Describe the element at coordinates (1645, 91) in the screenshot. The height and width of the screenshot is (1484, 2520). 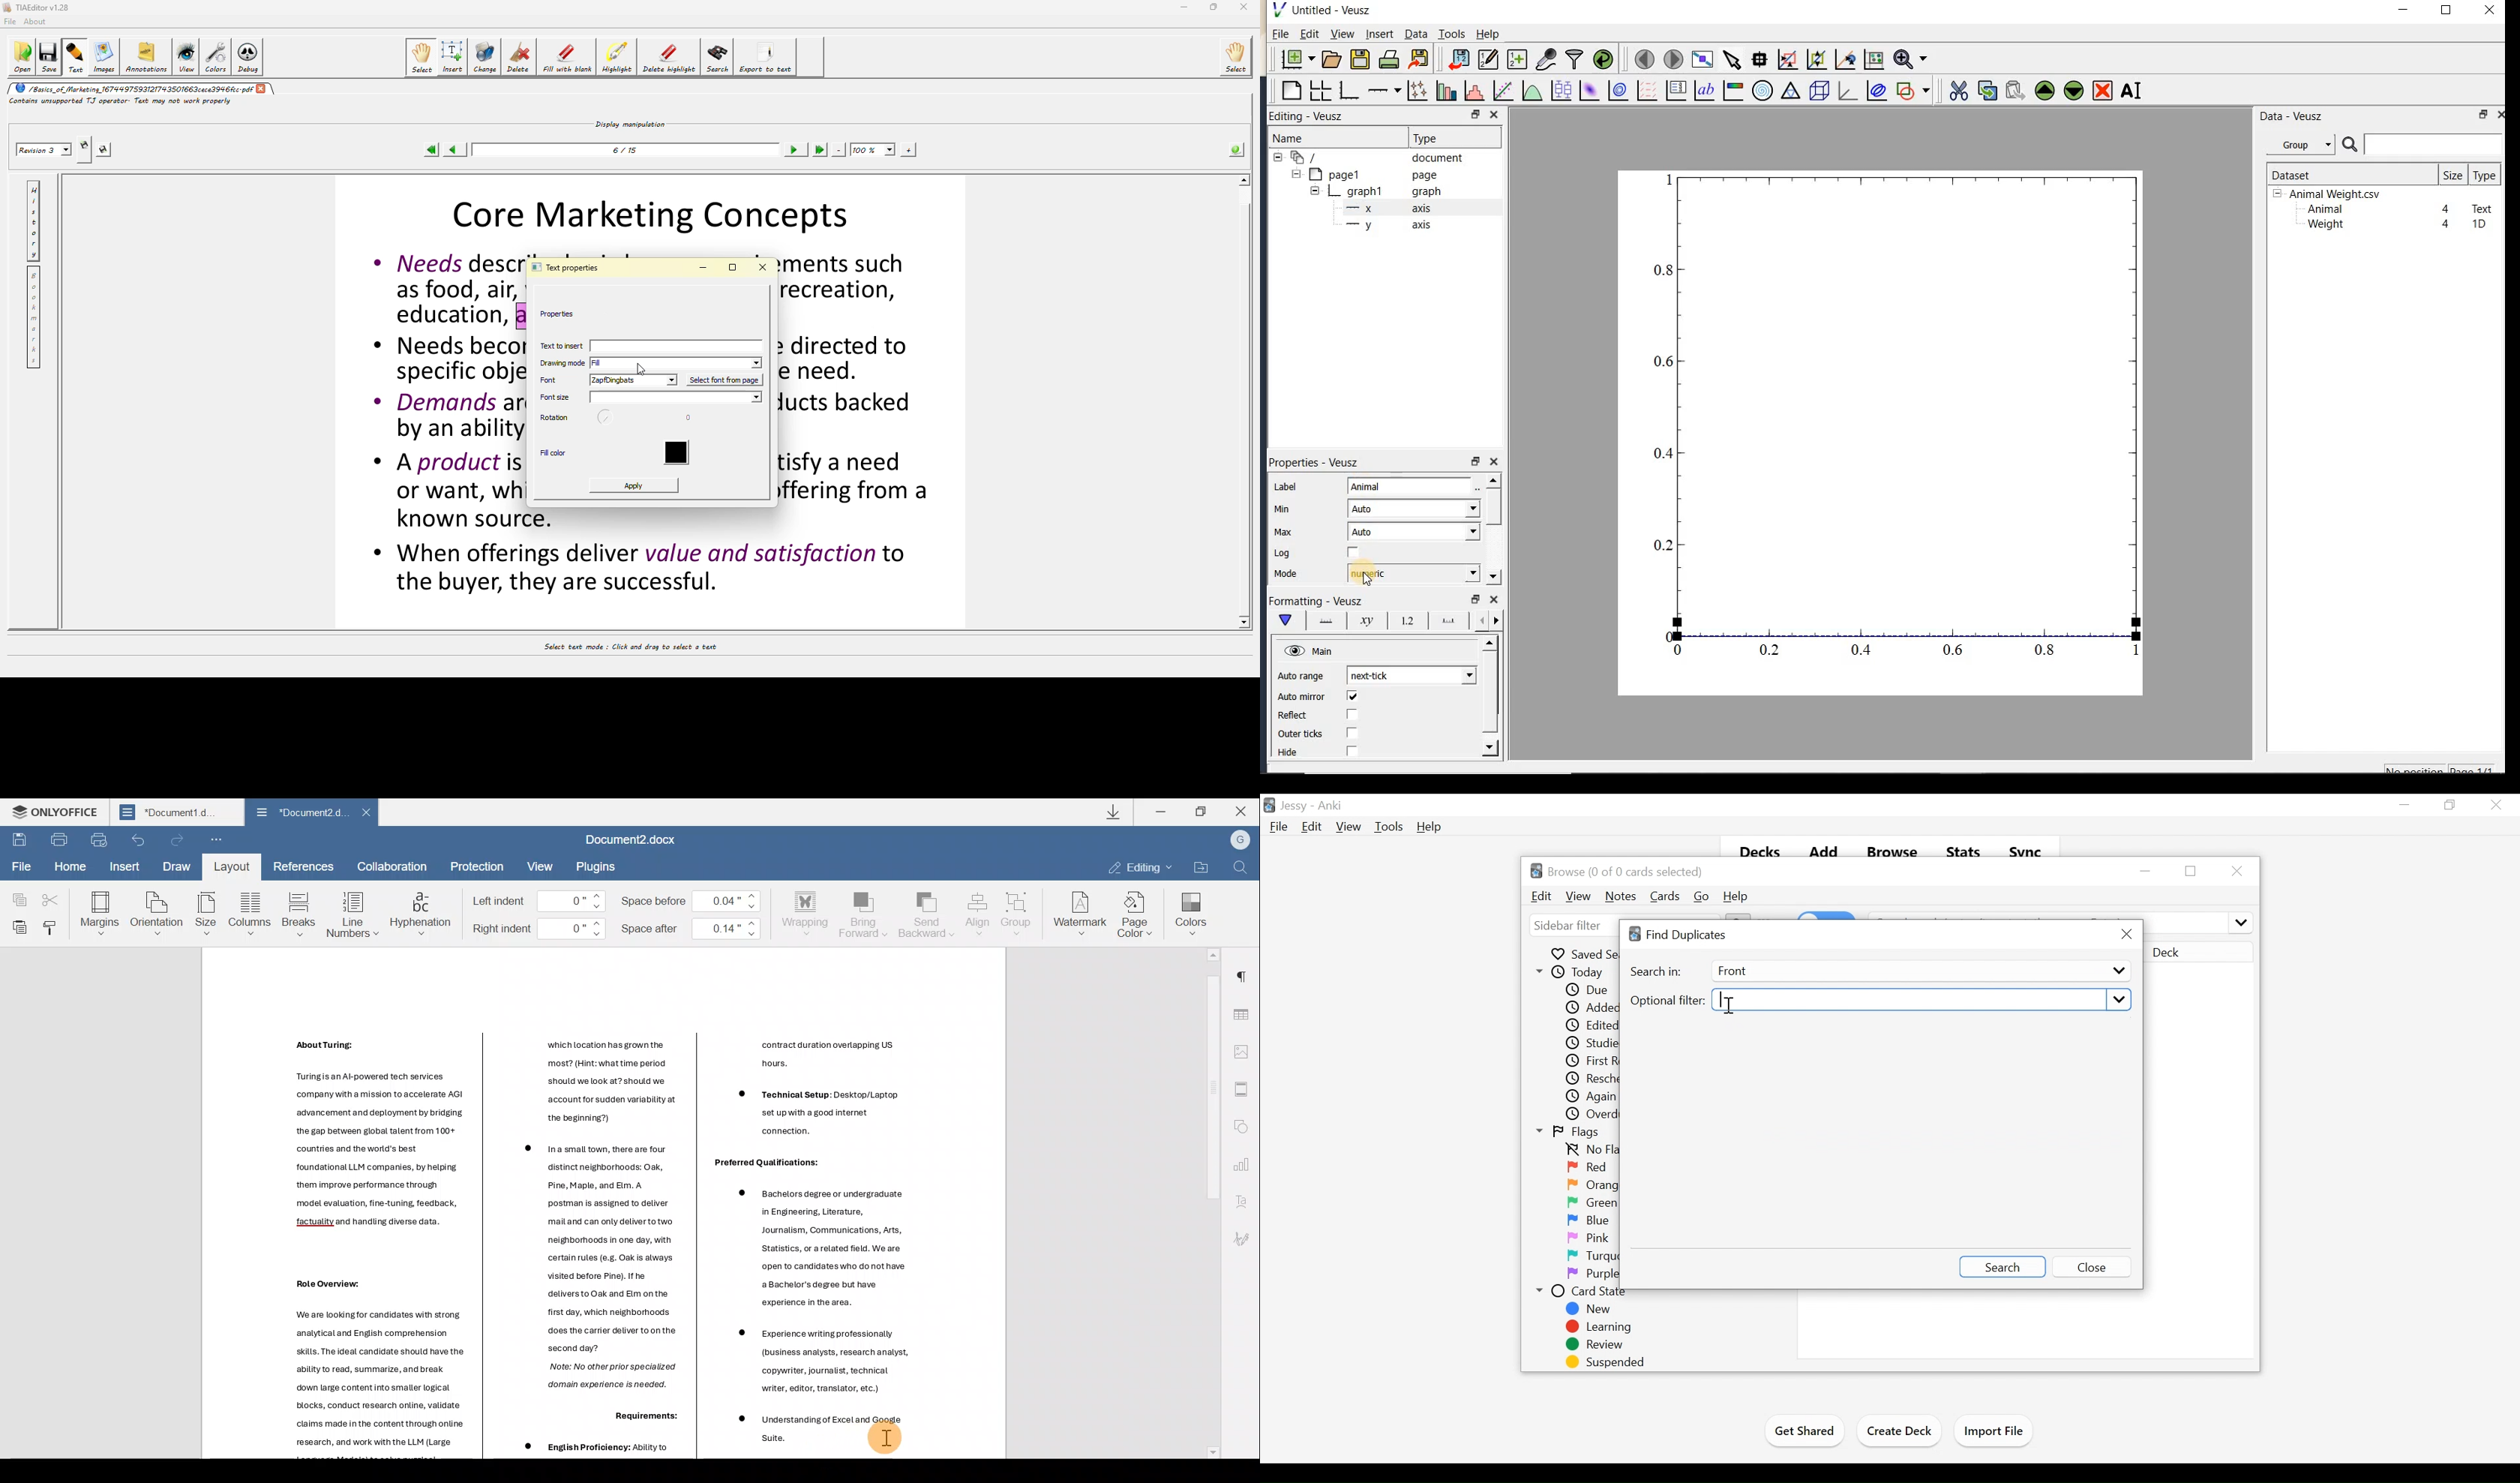
I see `plot a vector field` at that location.